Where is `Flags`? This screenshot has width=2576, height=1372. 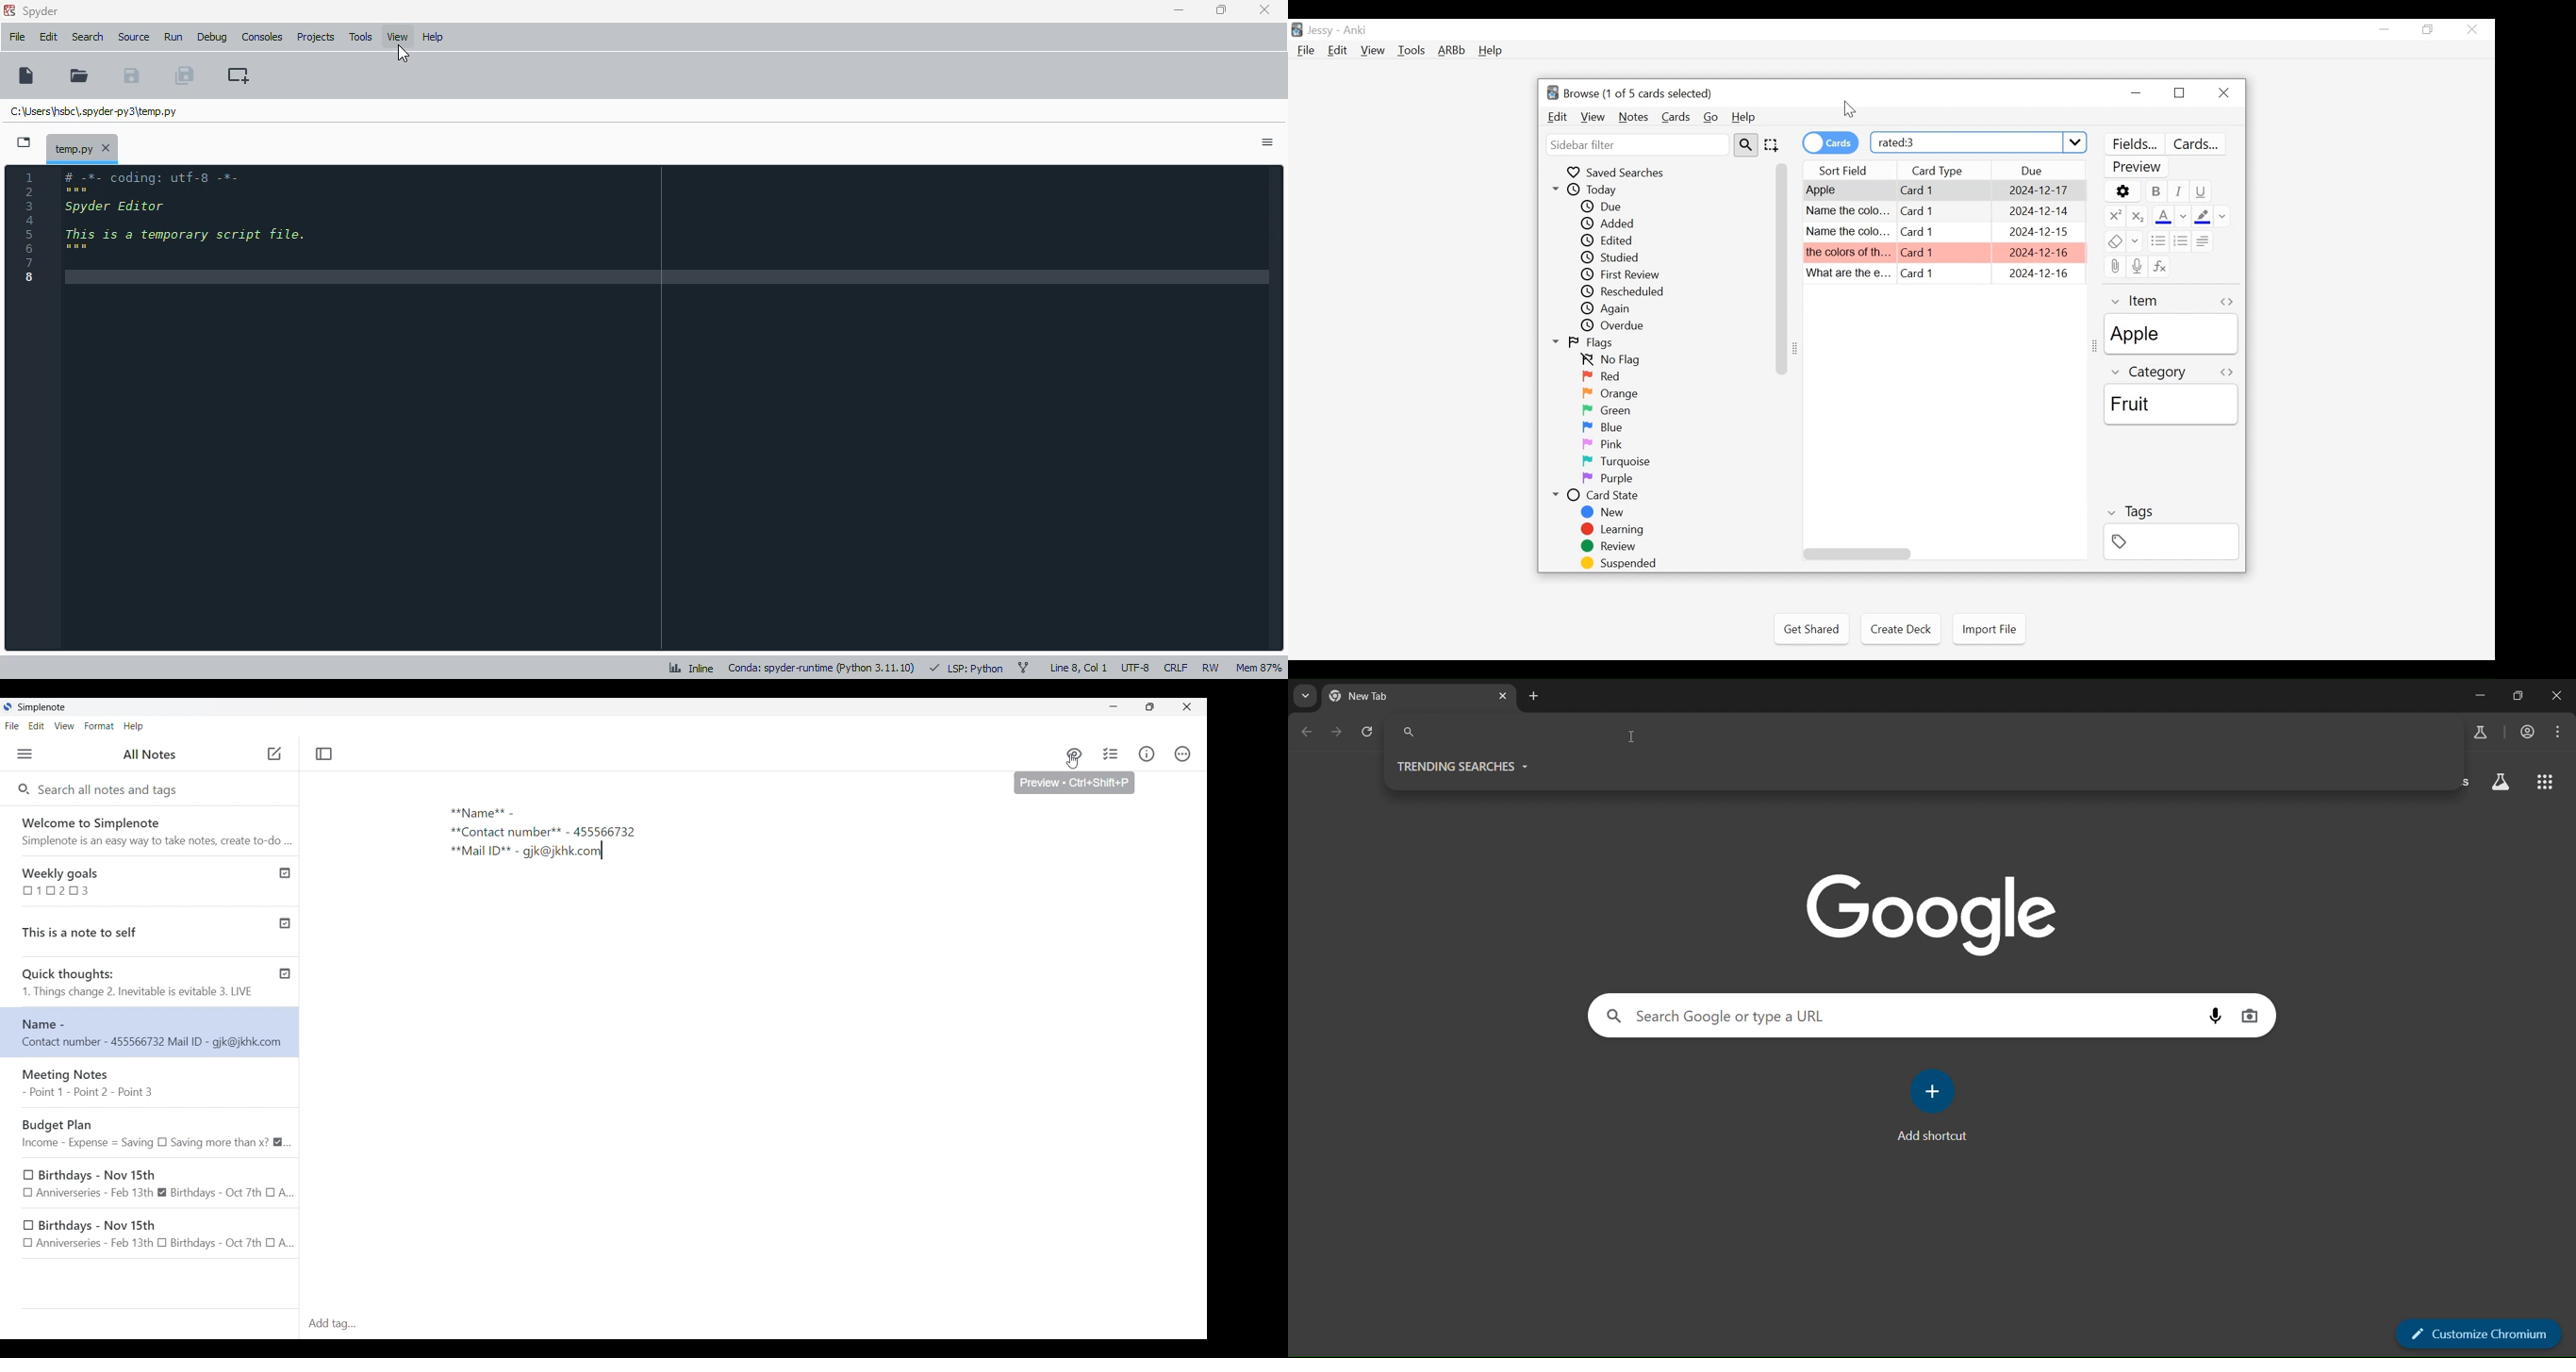
Flags is located at coordinates (1591, 343).